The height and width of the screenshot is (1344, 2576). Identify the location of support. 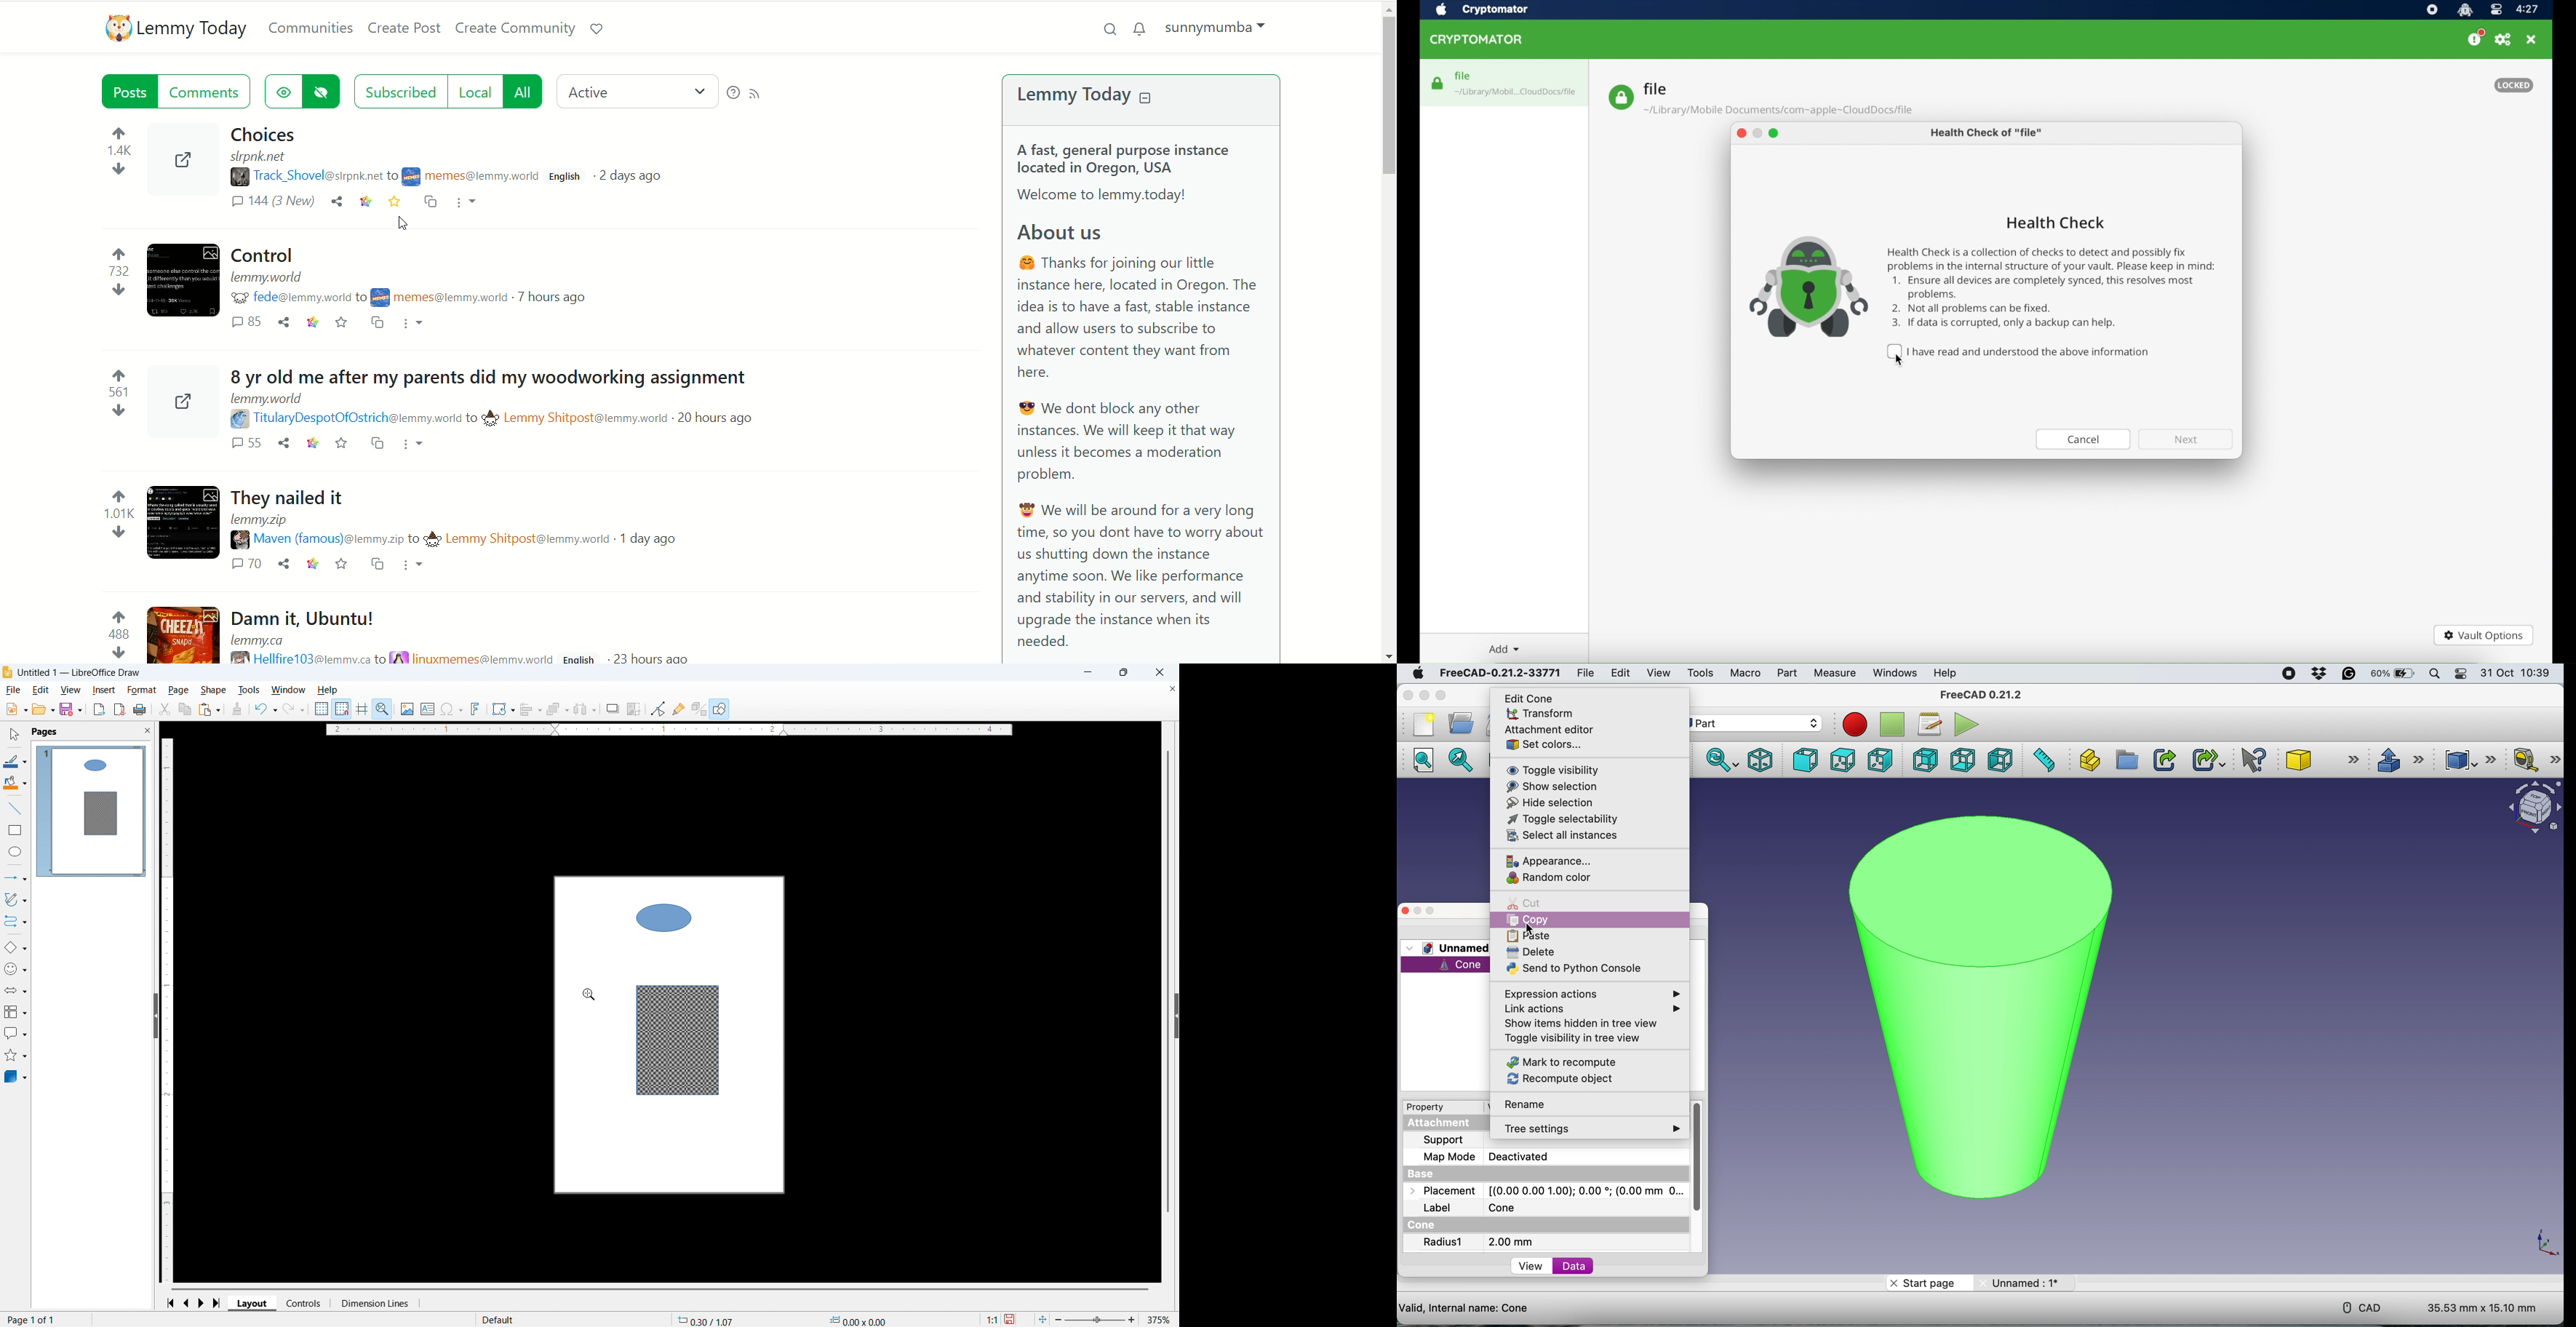
(1446, 1140).